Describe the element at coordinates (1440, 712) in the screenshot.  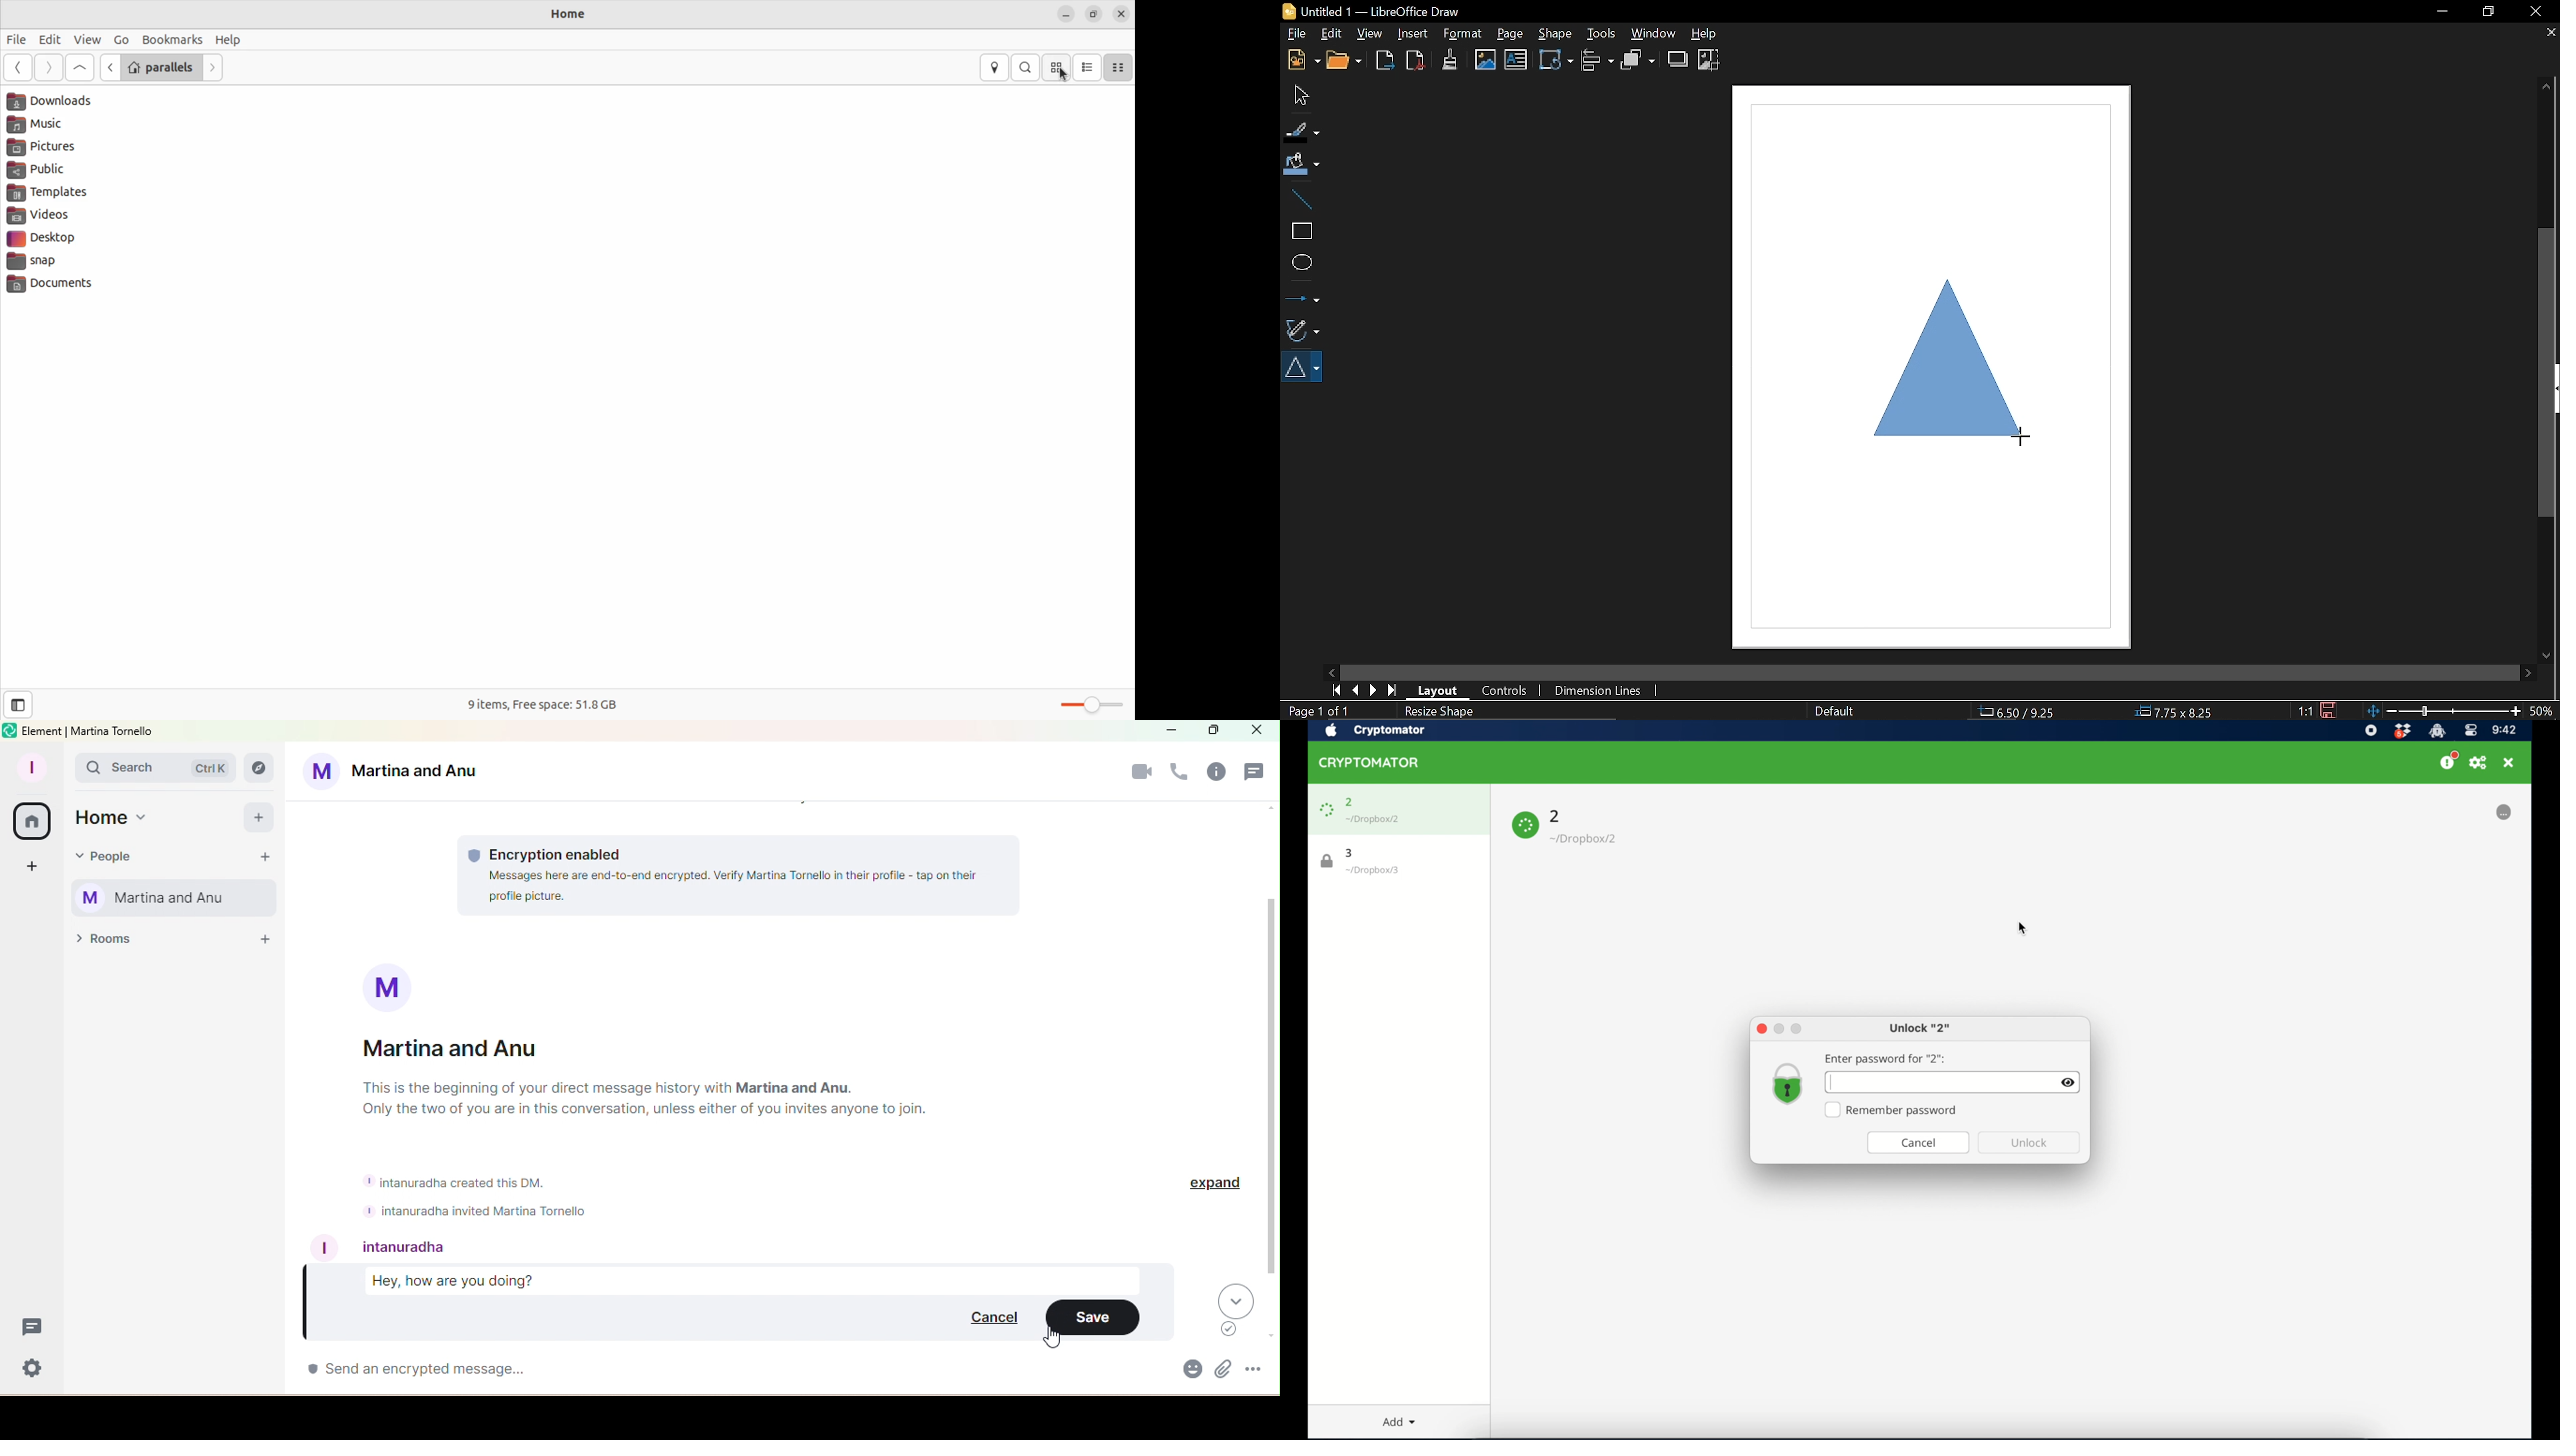
I see `resize shape` at that location.